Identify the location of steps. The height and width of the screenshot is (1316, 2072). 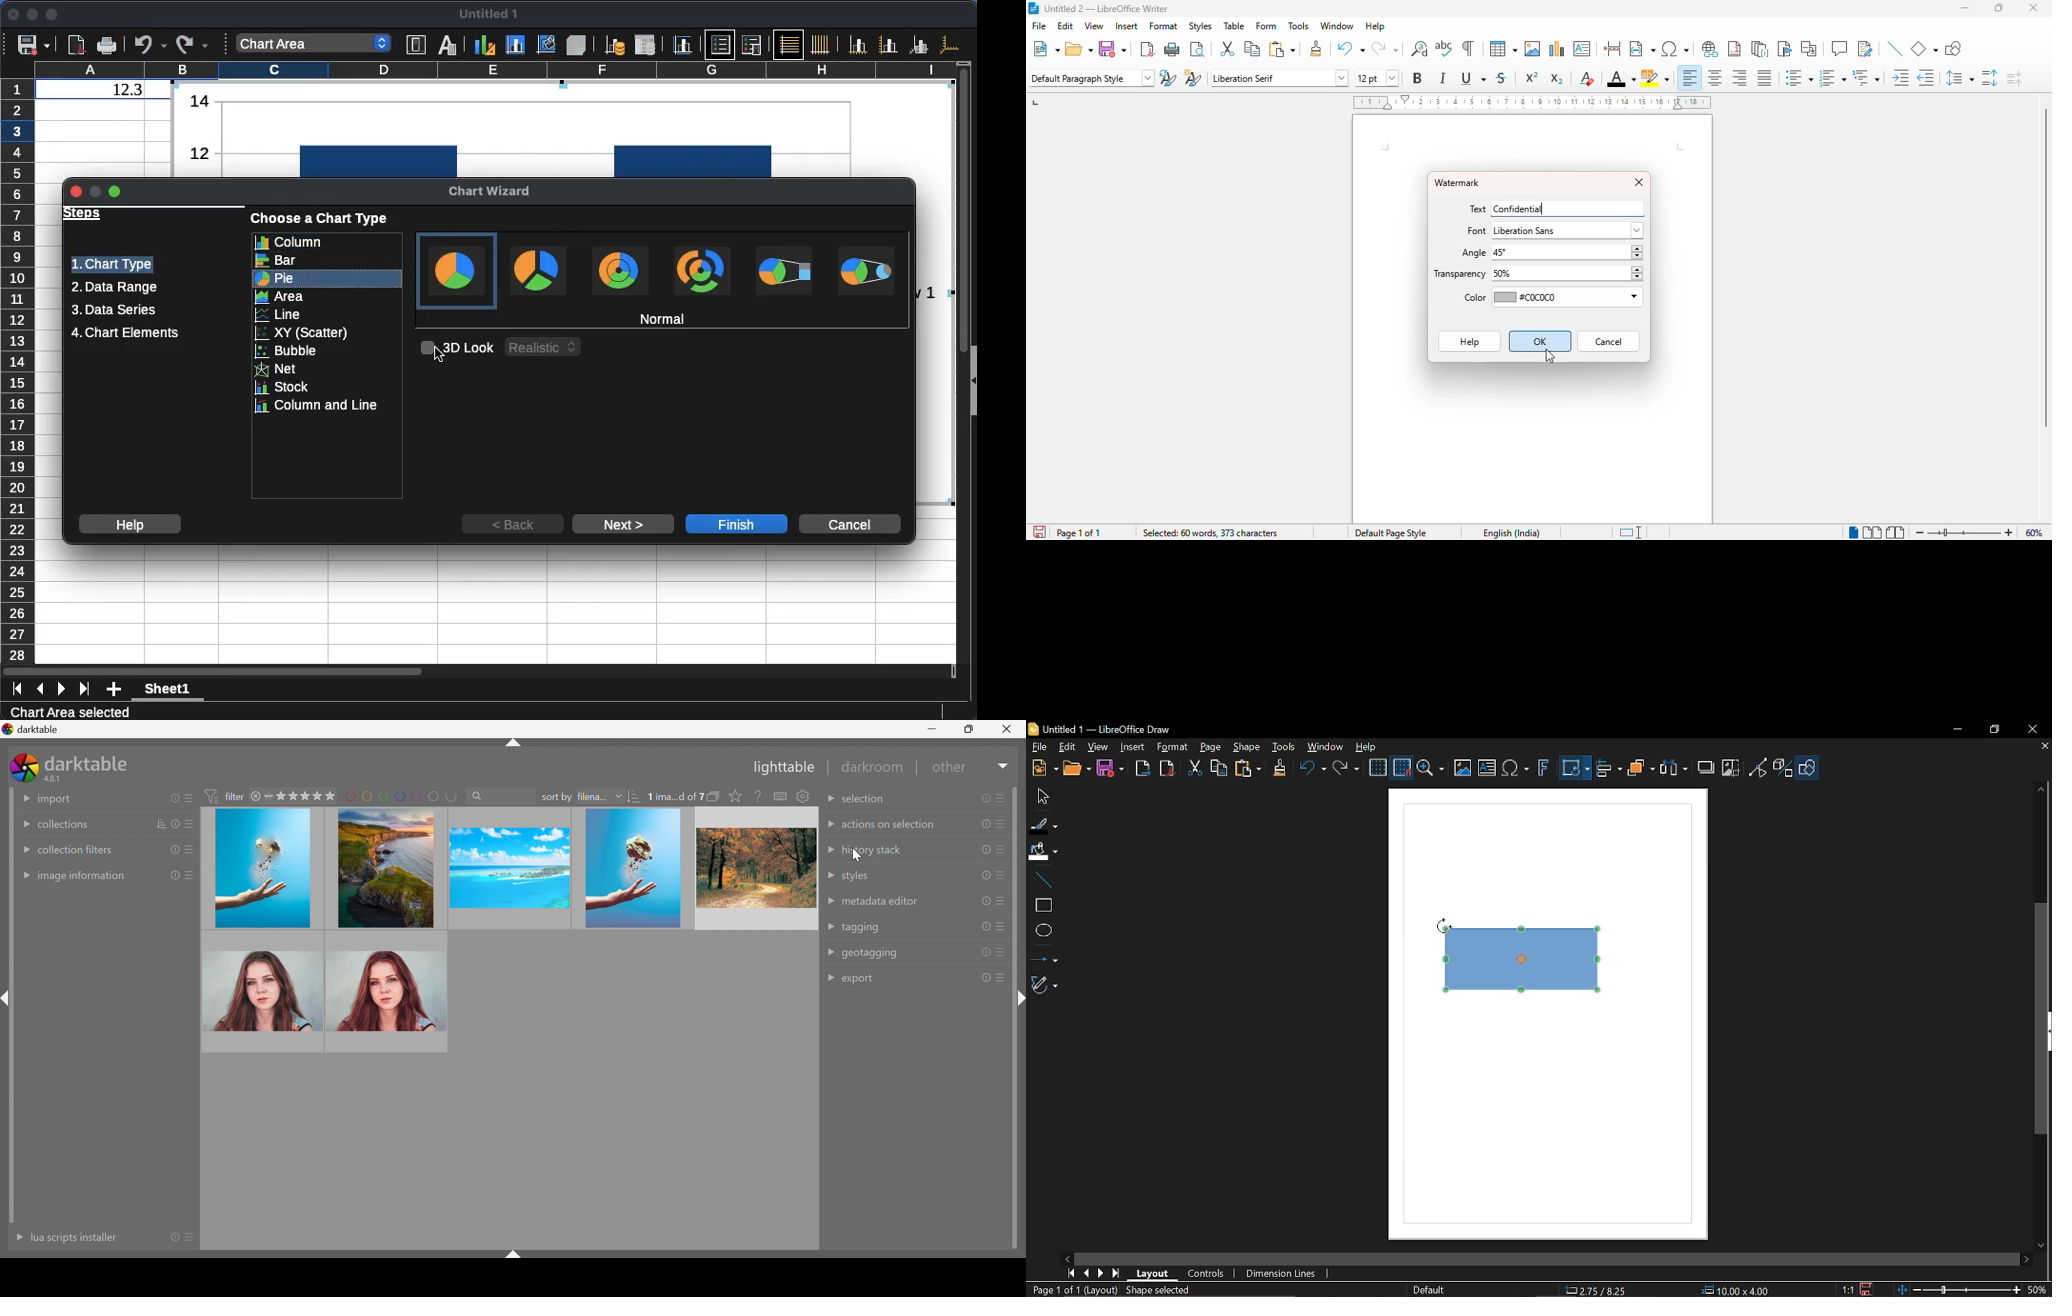
(83, 214).